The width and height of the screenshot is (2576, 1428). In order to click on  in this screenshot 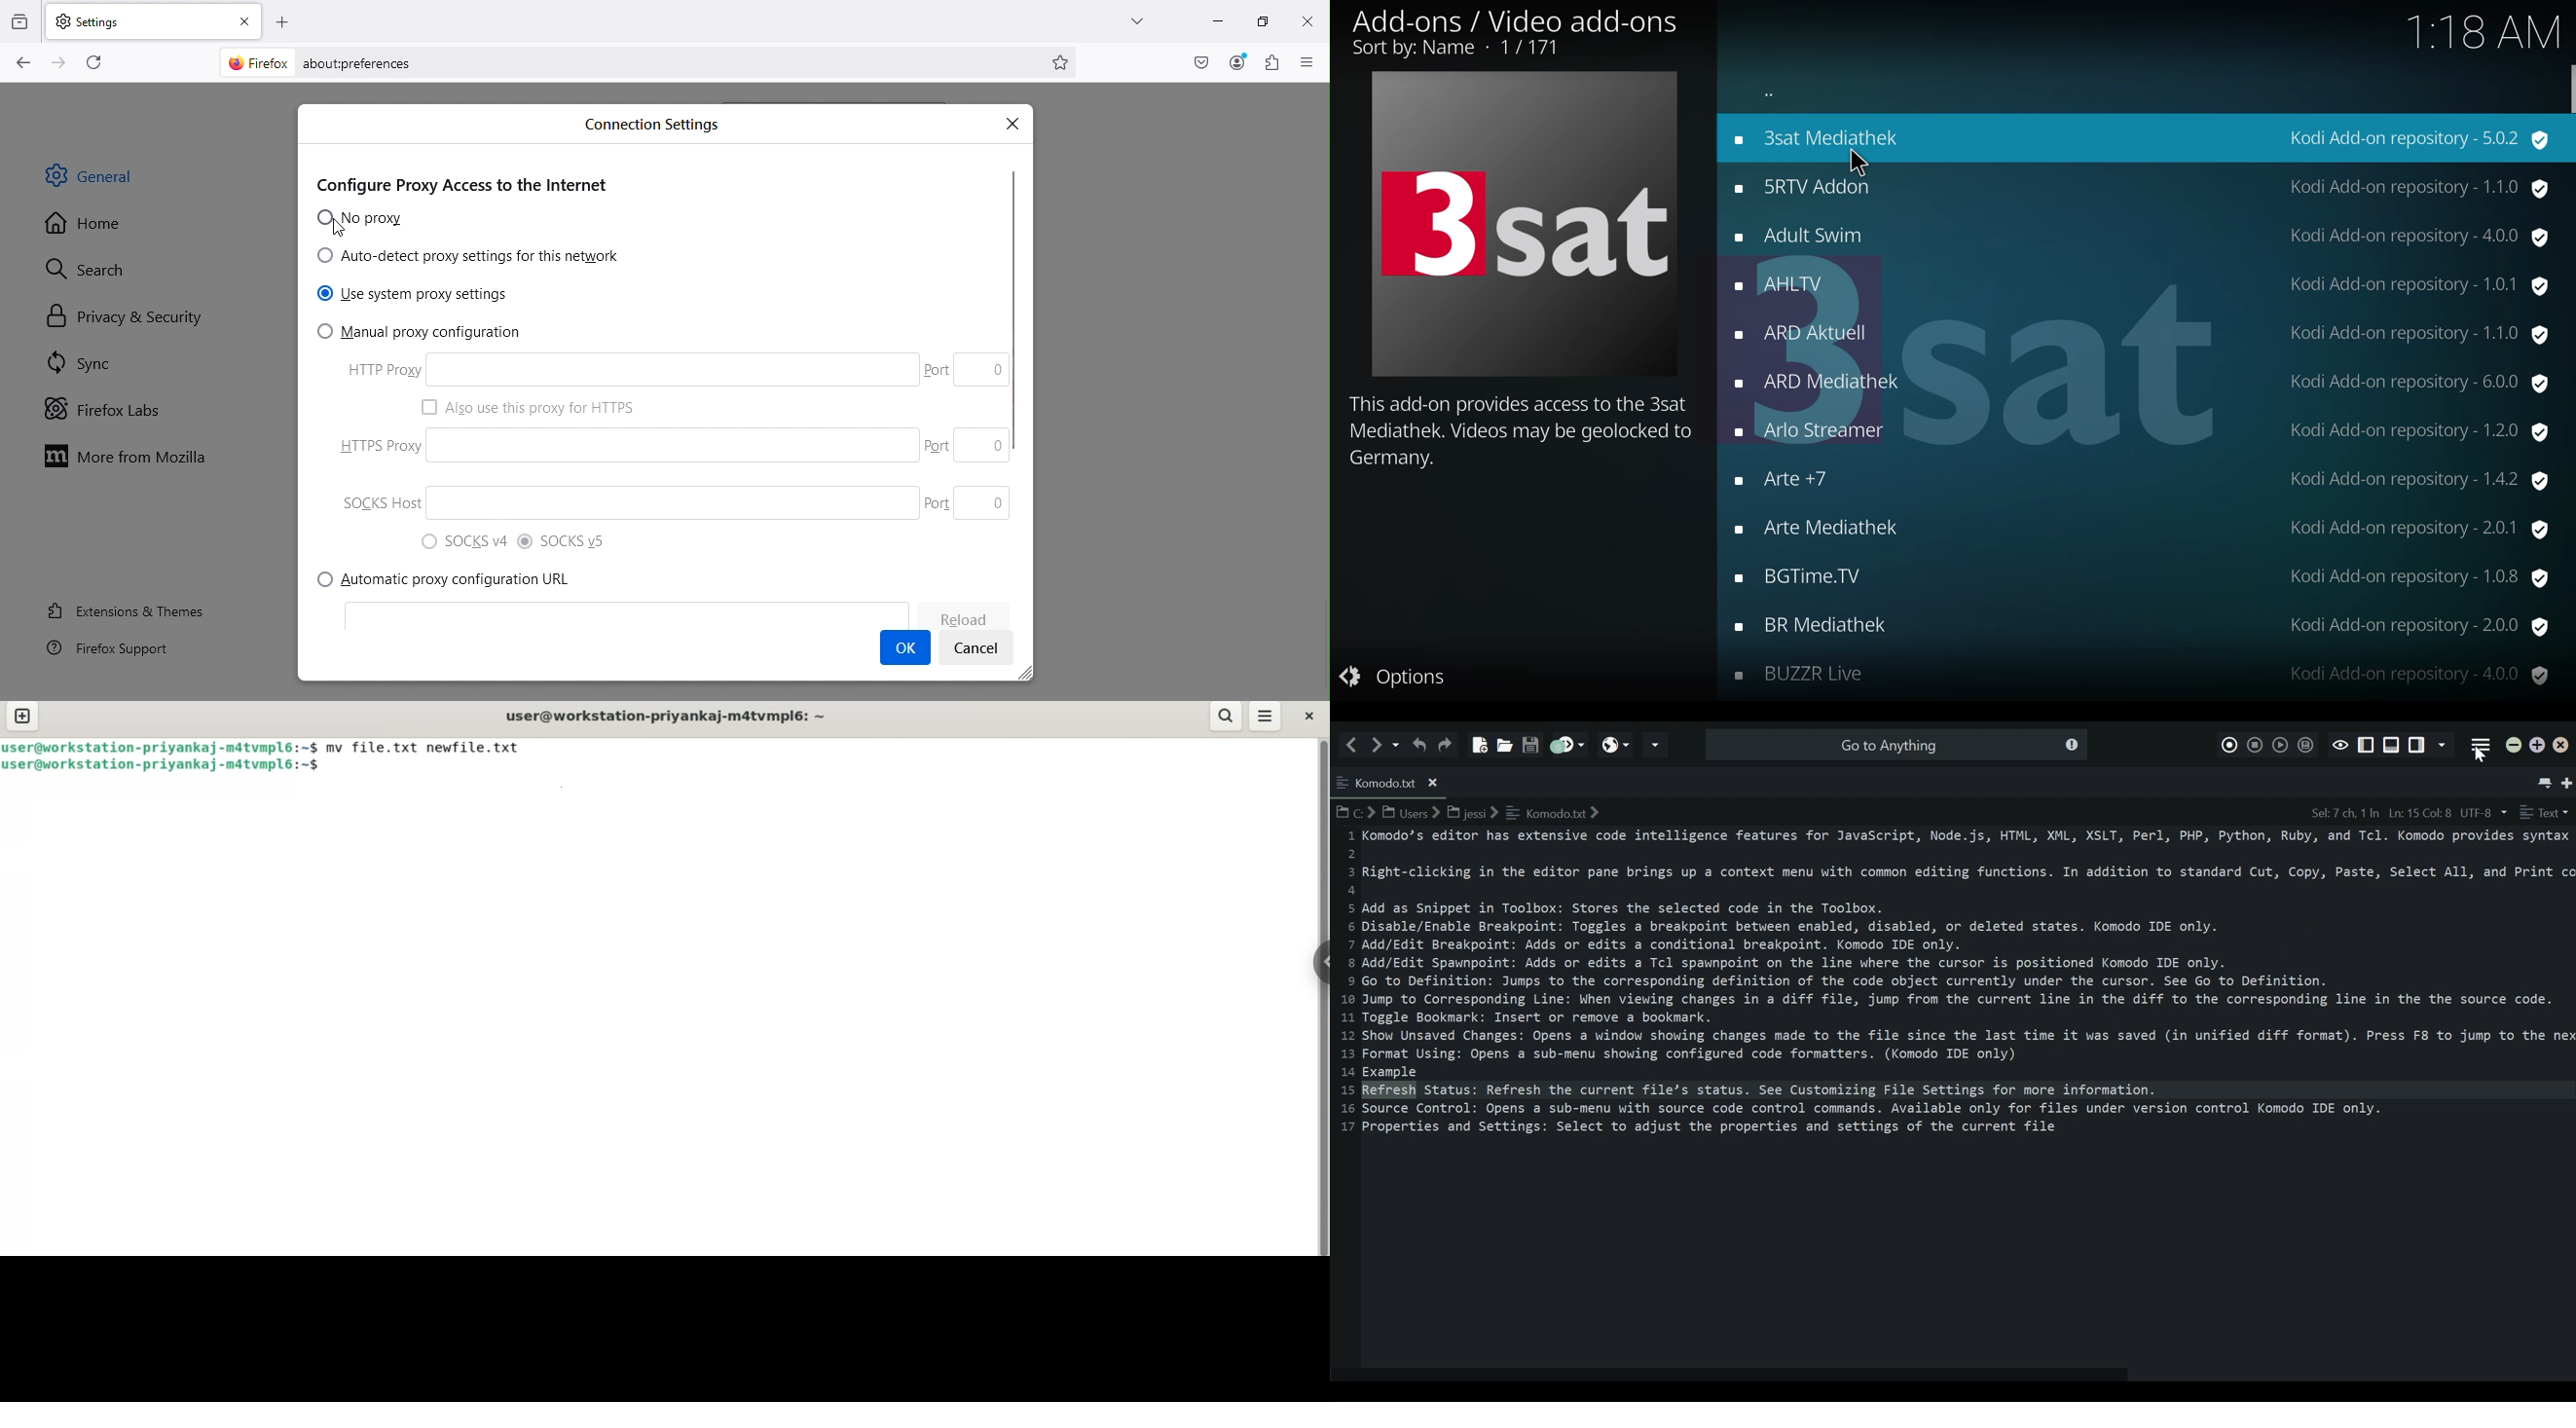, I will do `click(1813, 432)`.